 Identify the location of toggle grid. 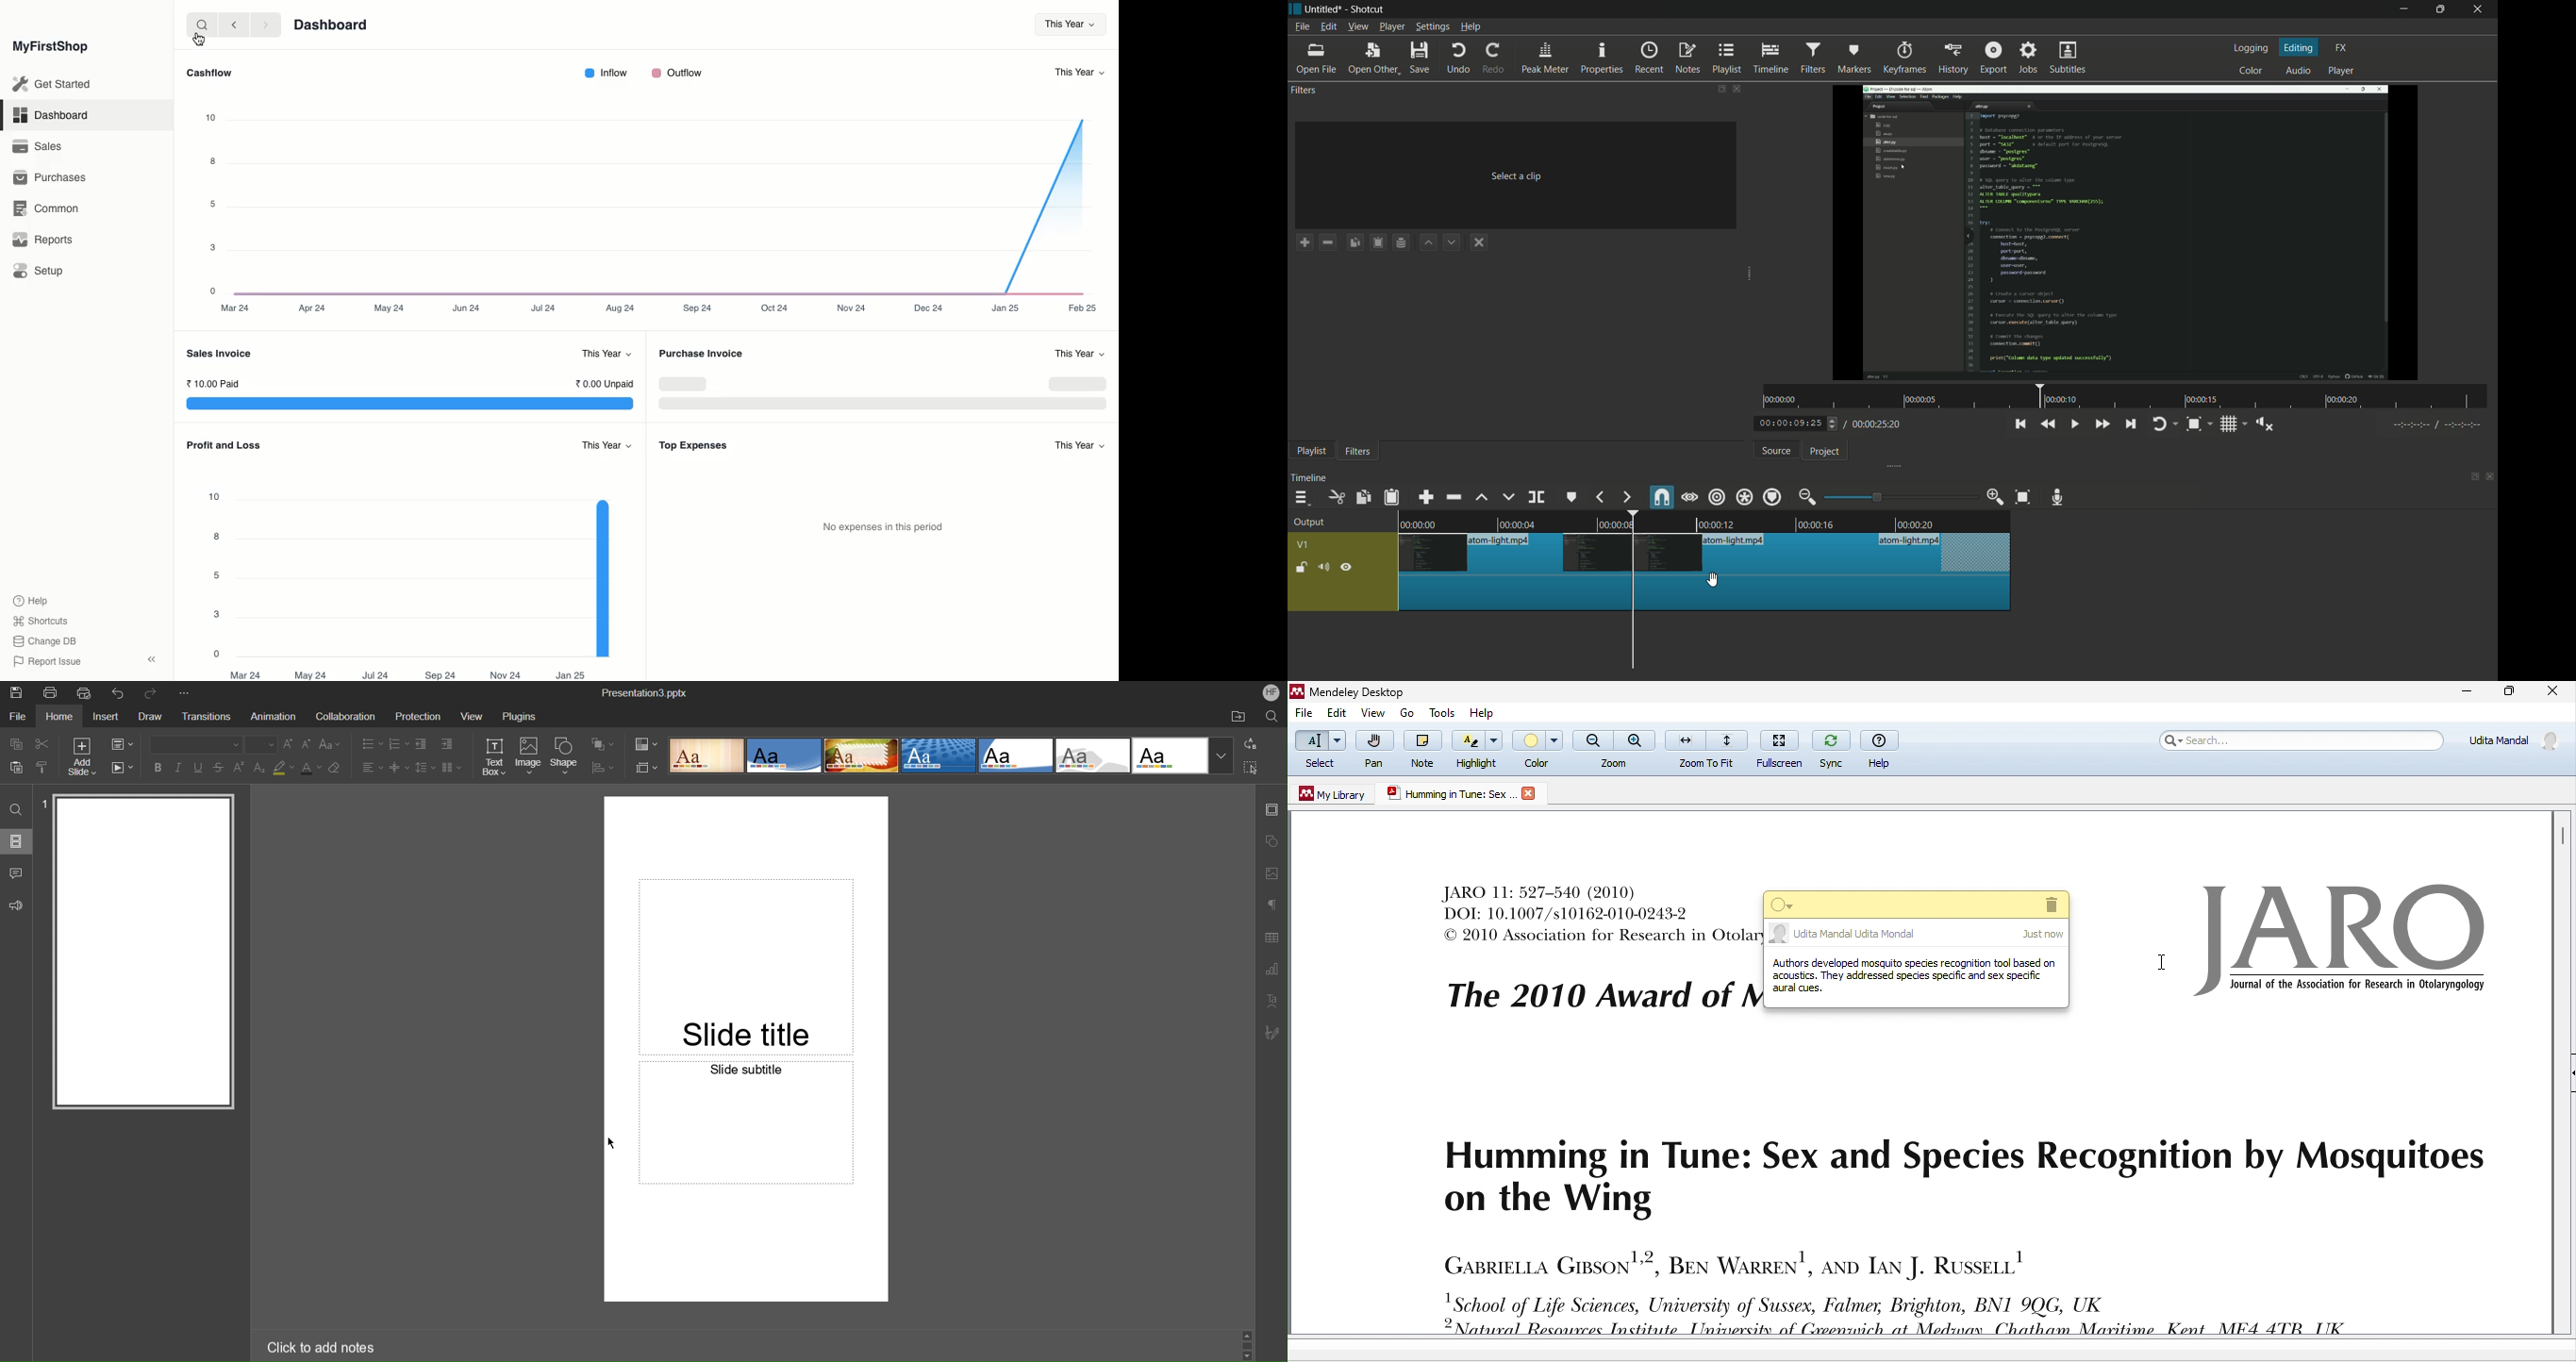
(2233, 424).